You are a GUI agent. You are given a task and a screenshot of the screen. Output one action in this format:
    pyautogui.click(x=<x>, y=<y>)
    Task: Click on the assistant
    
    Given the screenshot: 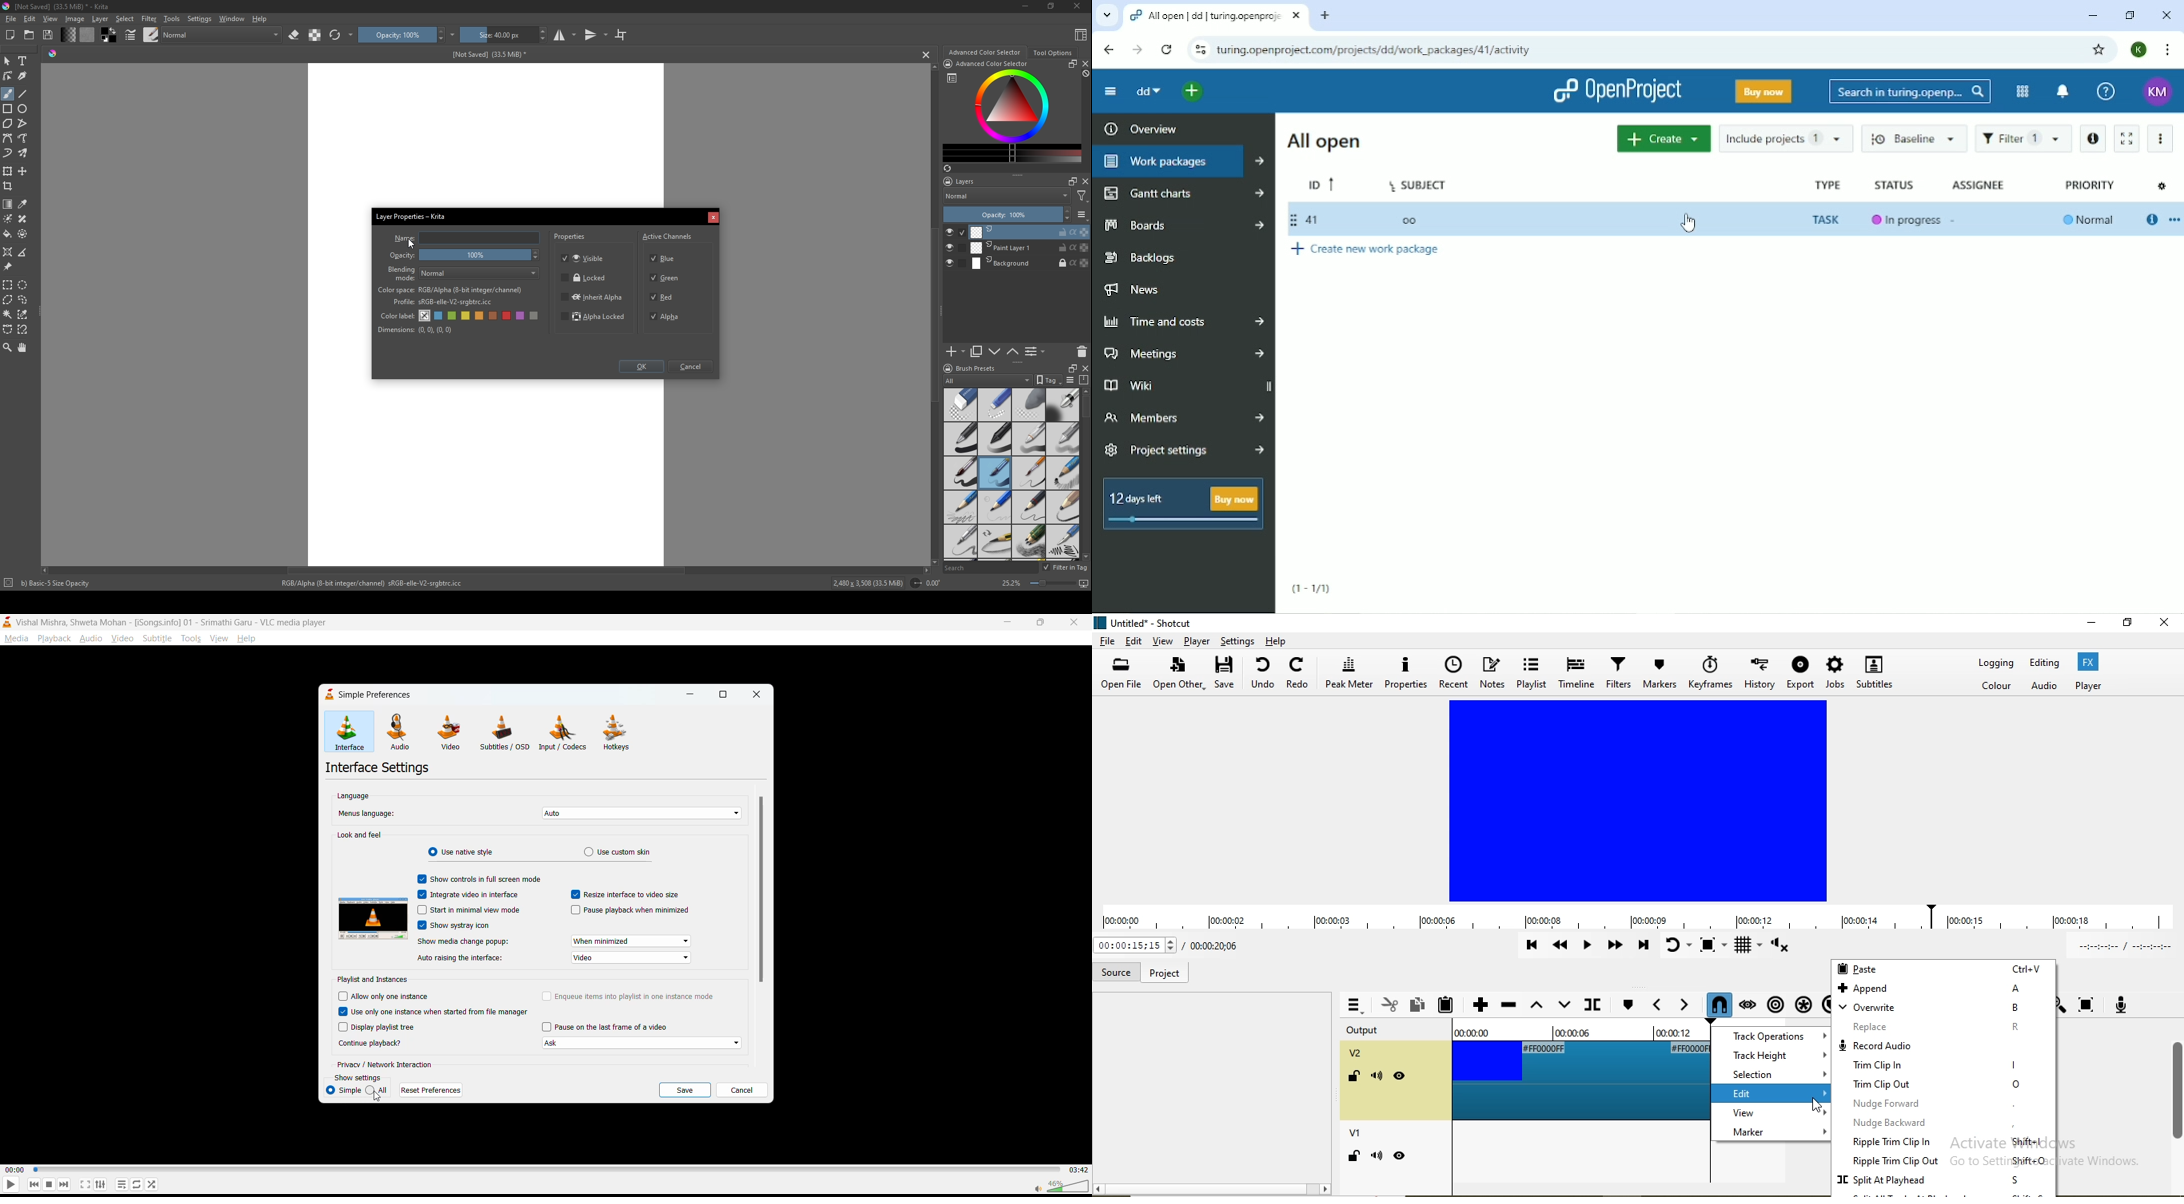 What is the action you would take?
    pyautogui.click(x=8, y=251)
    